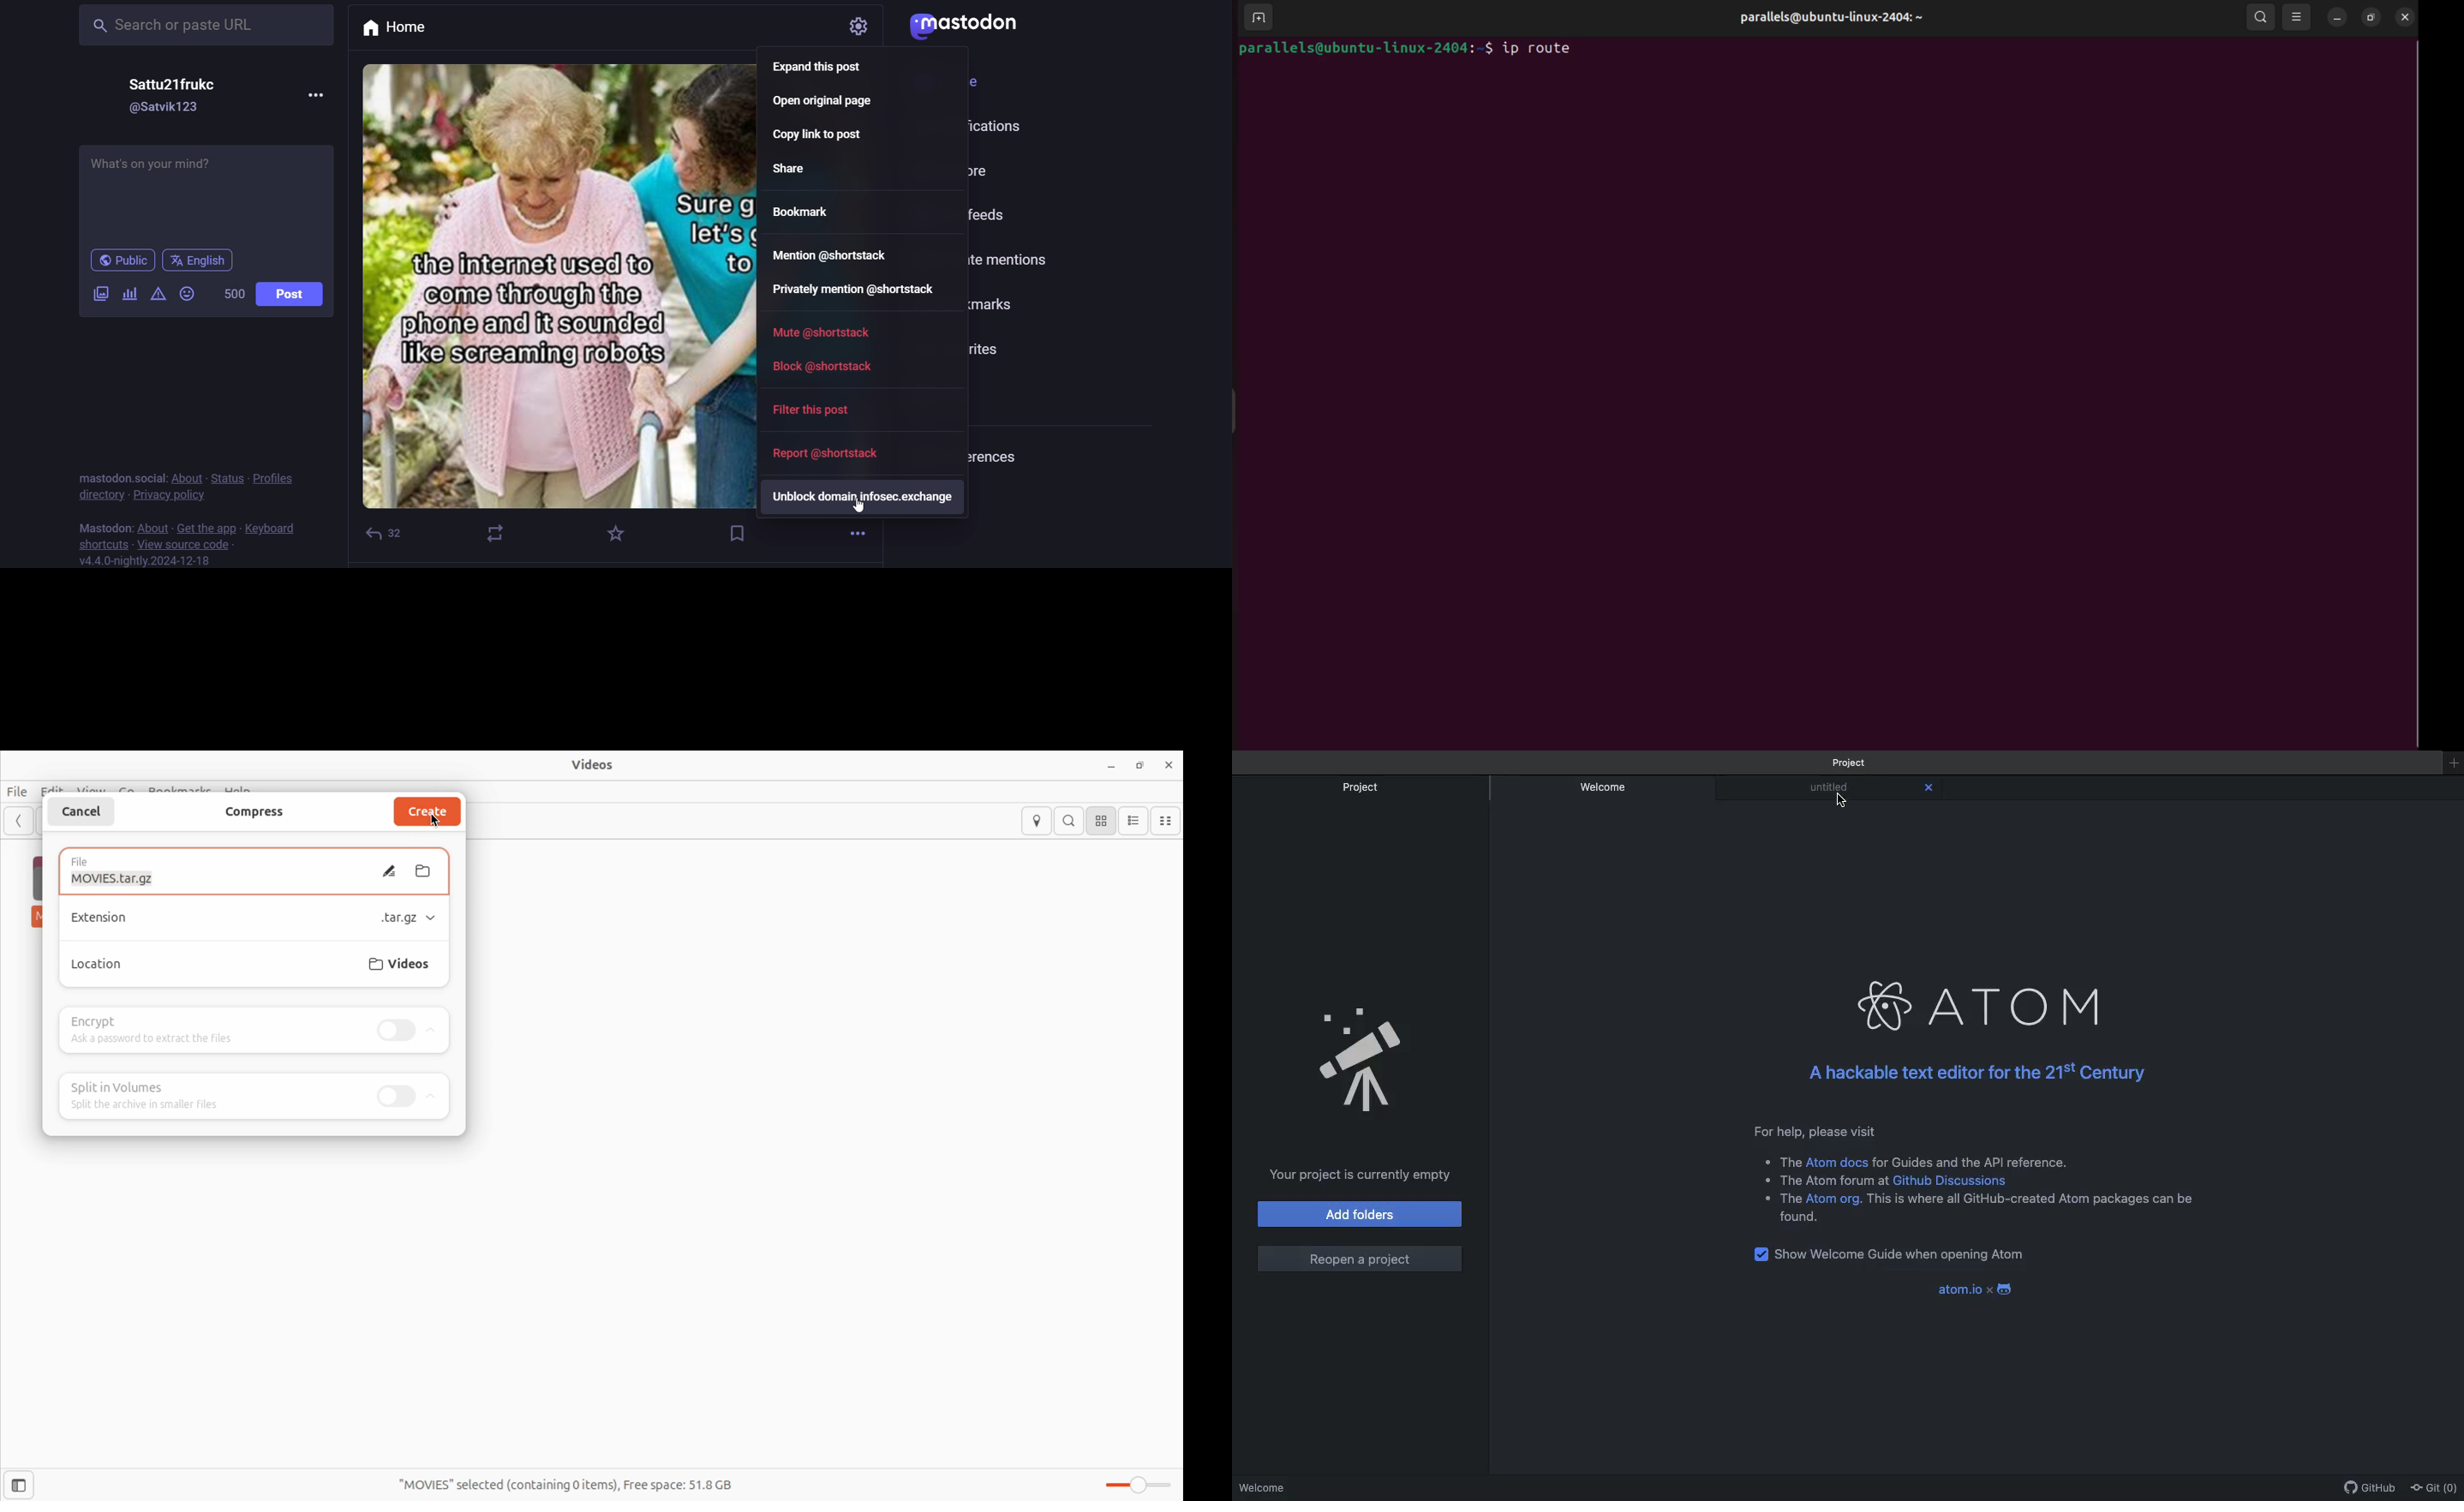 The image size is (2464, 1512). I want to click on privately mention @shortstack, so click(857, 289).